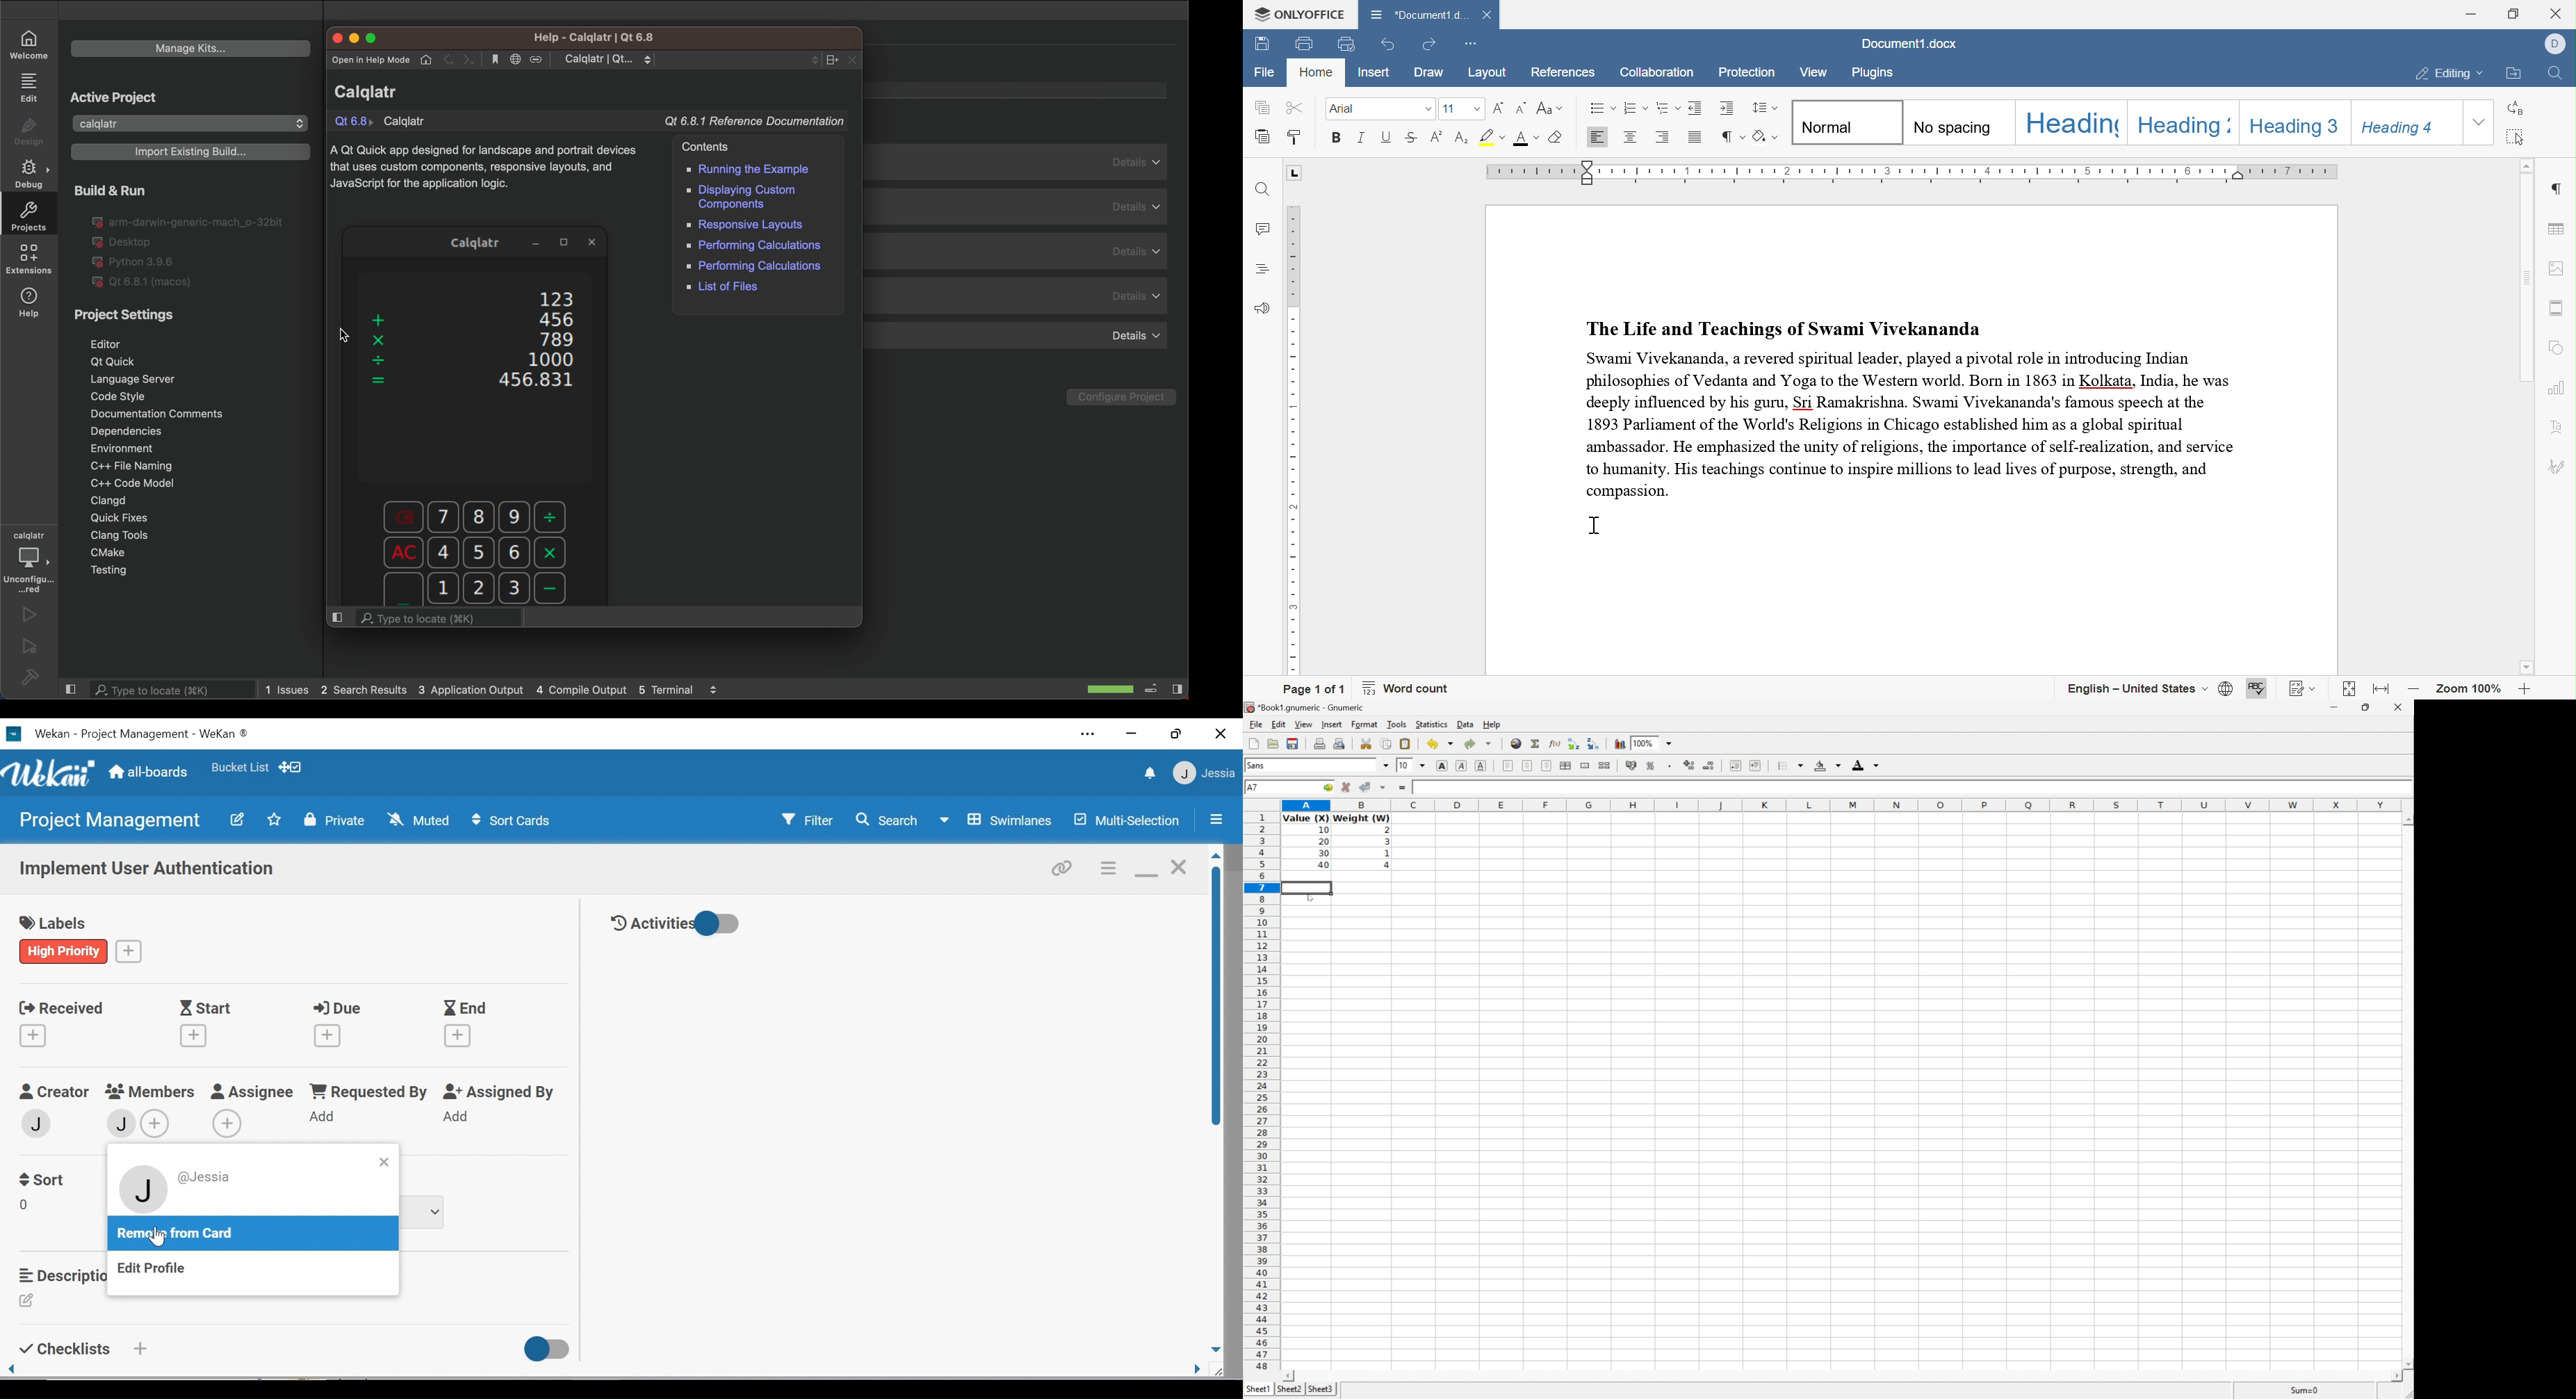 The width and height of the screenshot is (2576, 1400). What do you see at coordinates (1606, 766) in the screenshot?
I see `Split merged ranges of cells` at bounding box center [1606, 766].